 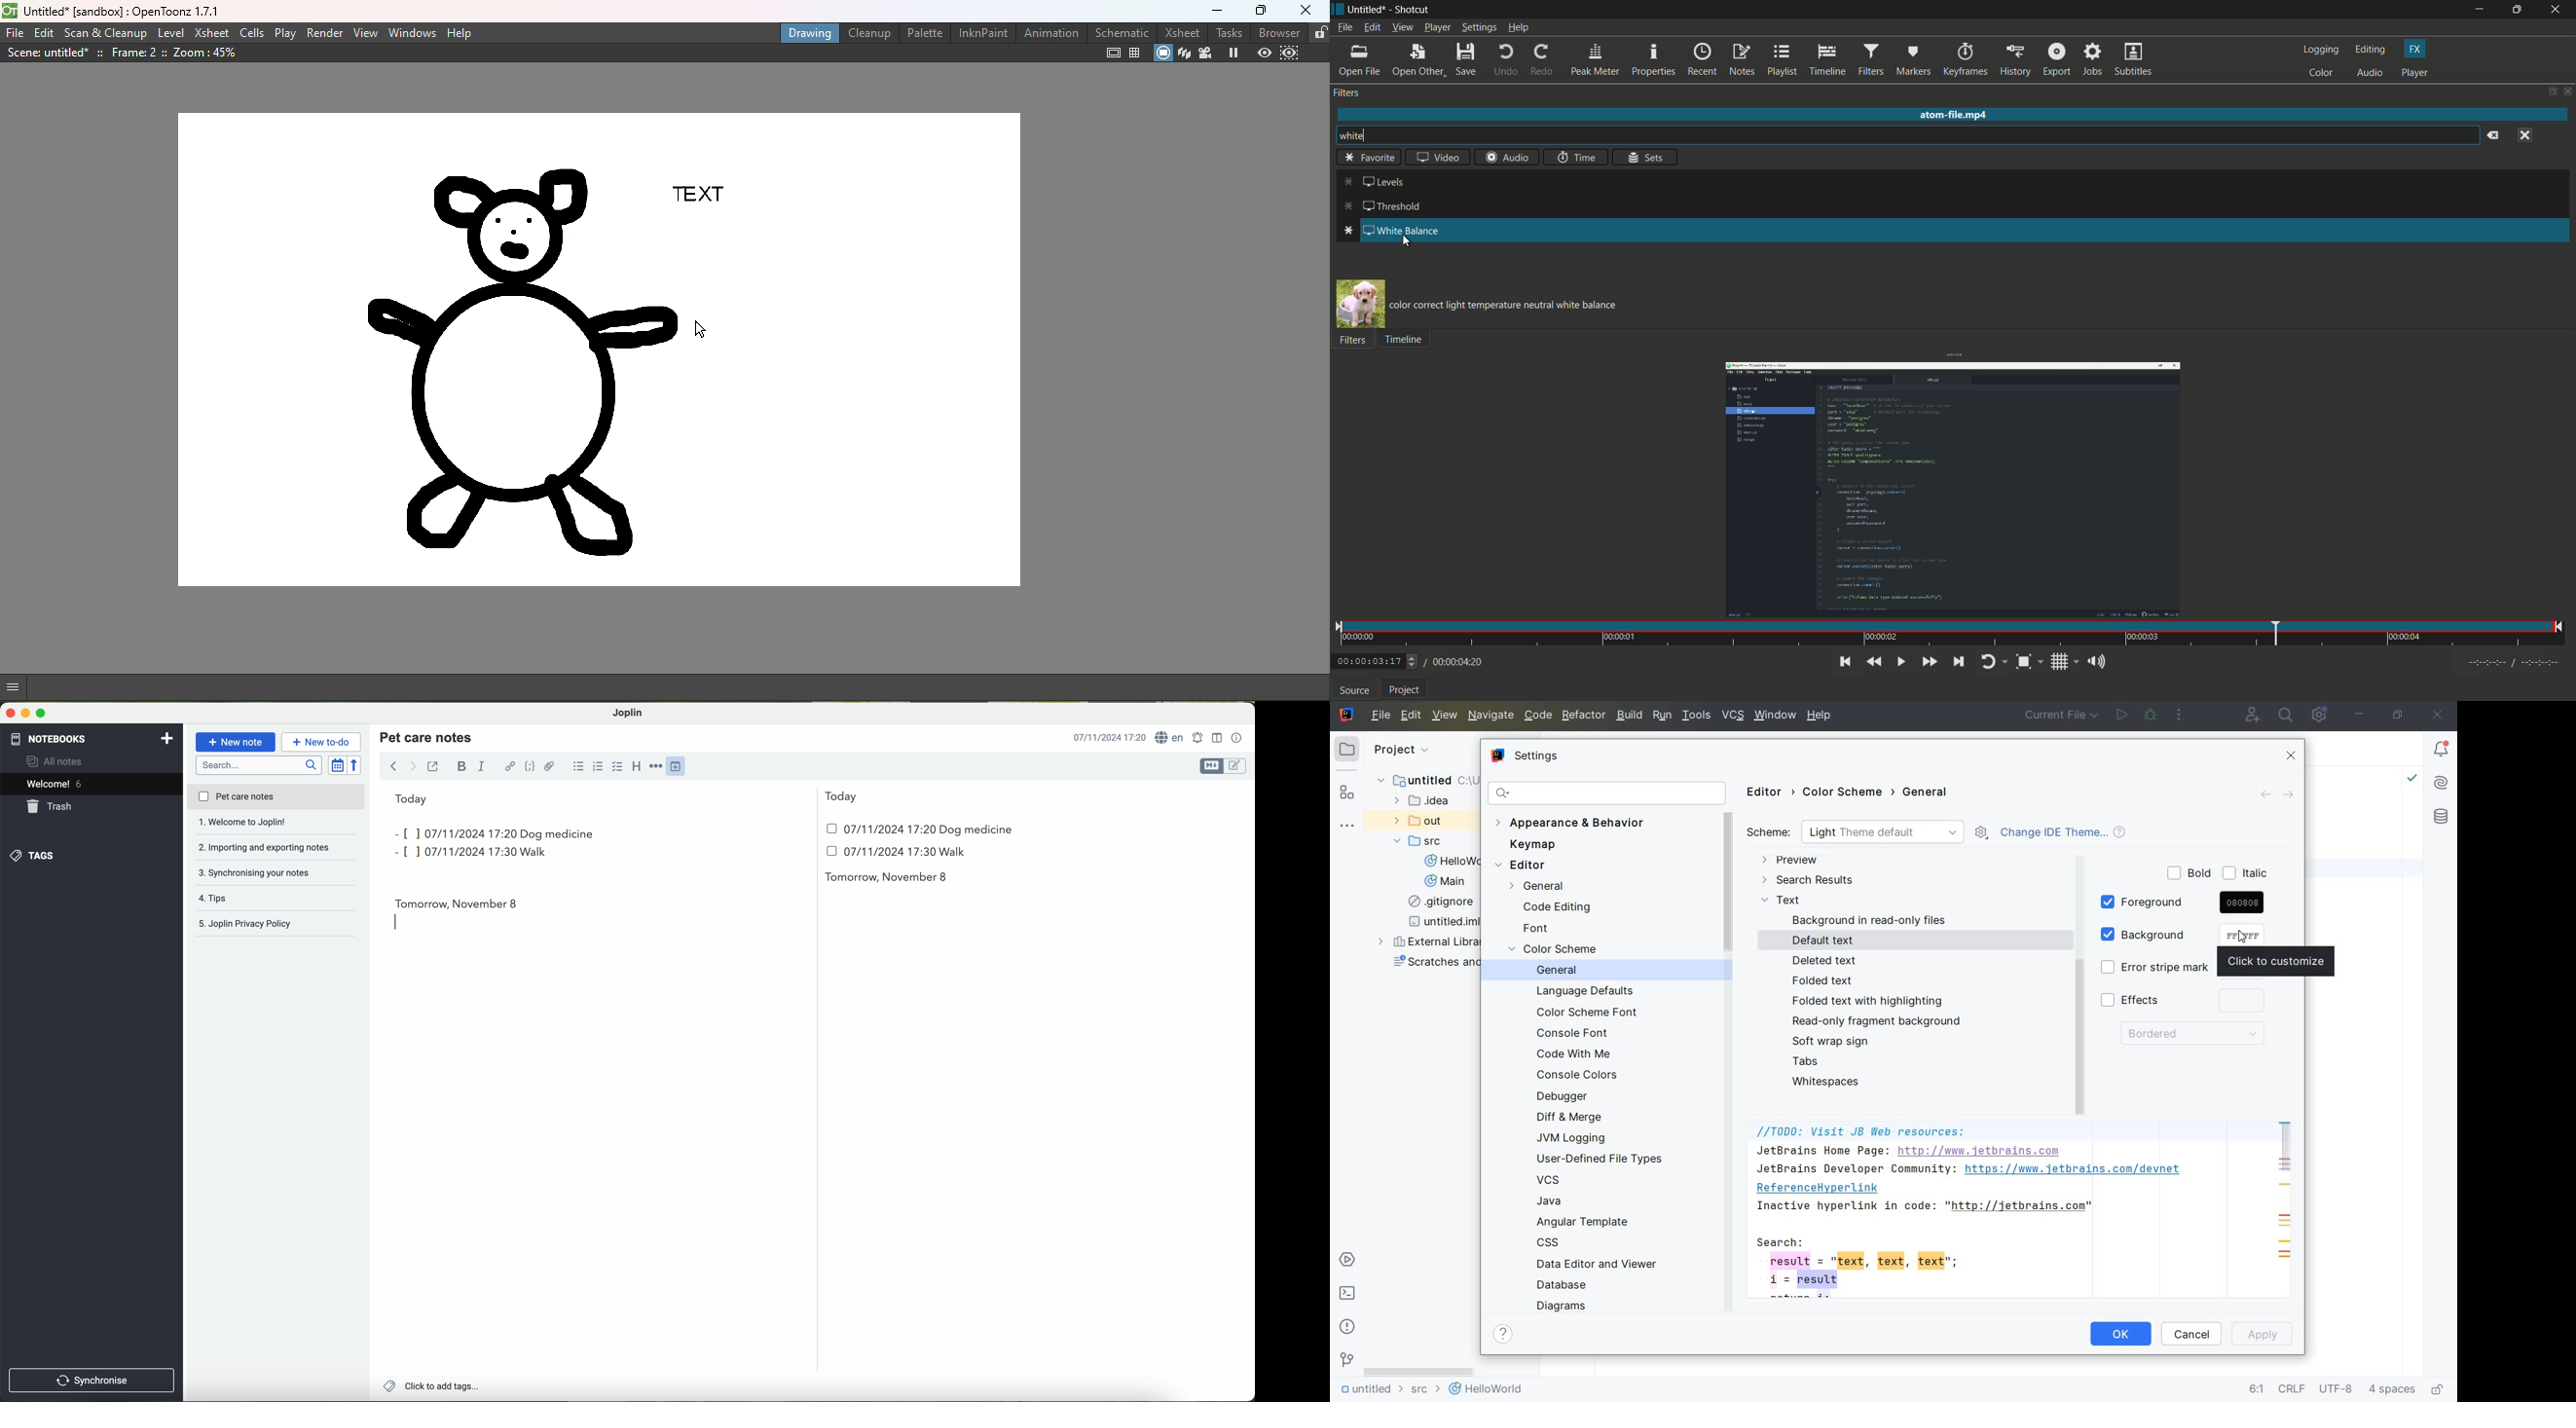 I want to click on CONSOLE COLORS, so click(x=1580, y=1076).